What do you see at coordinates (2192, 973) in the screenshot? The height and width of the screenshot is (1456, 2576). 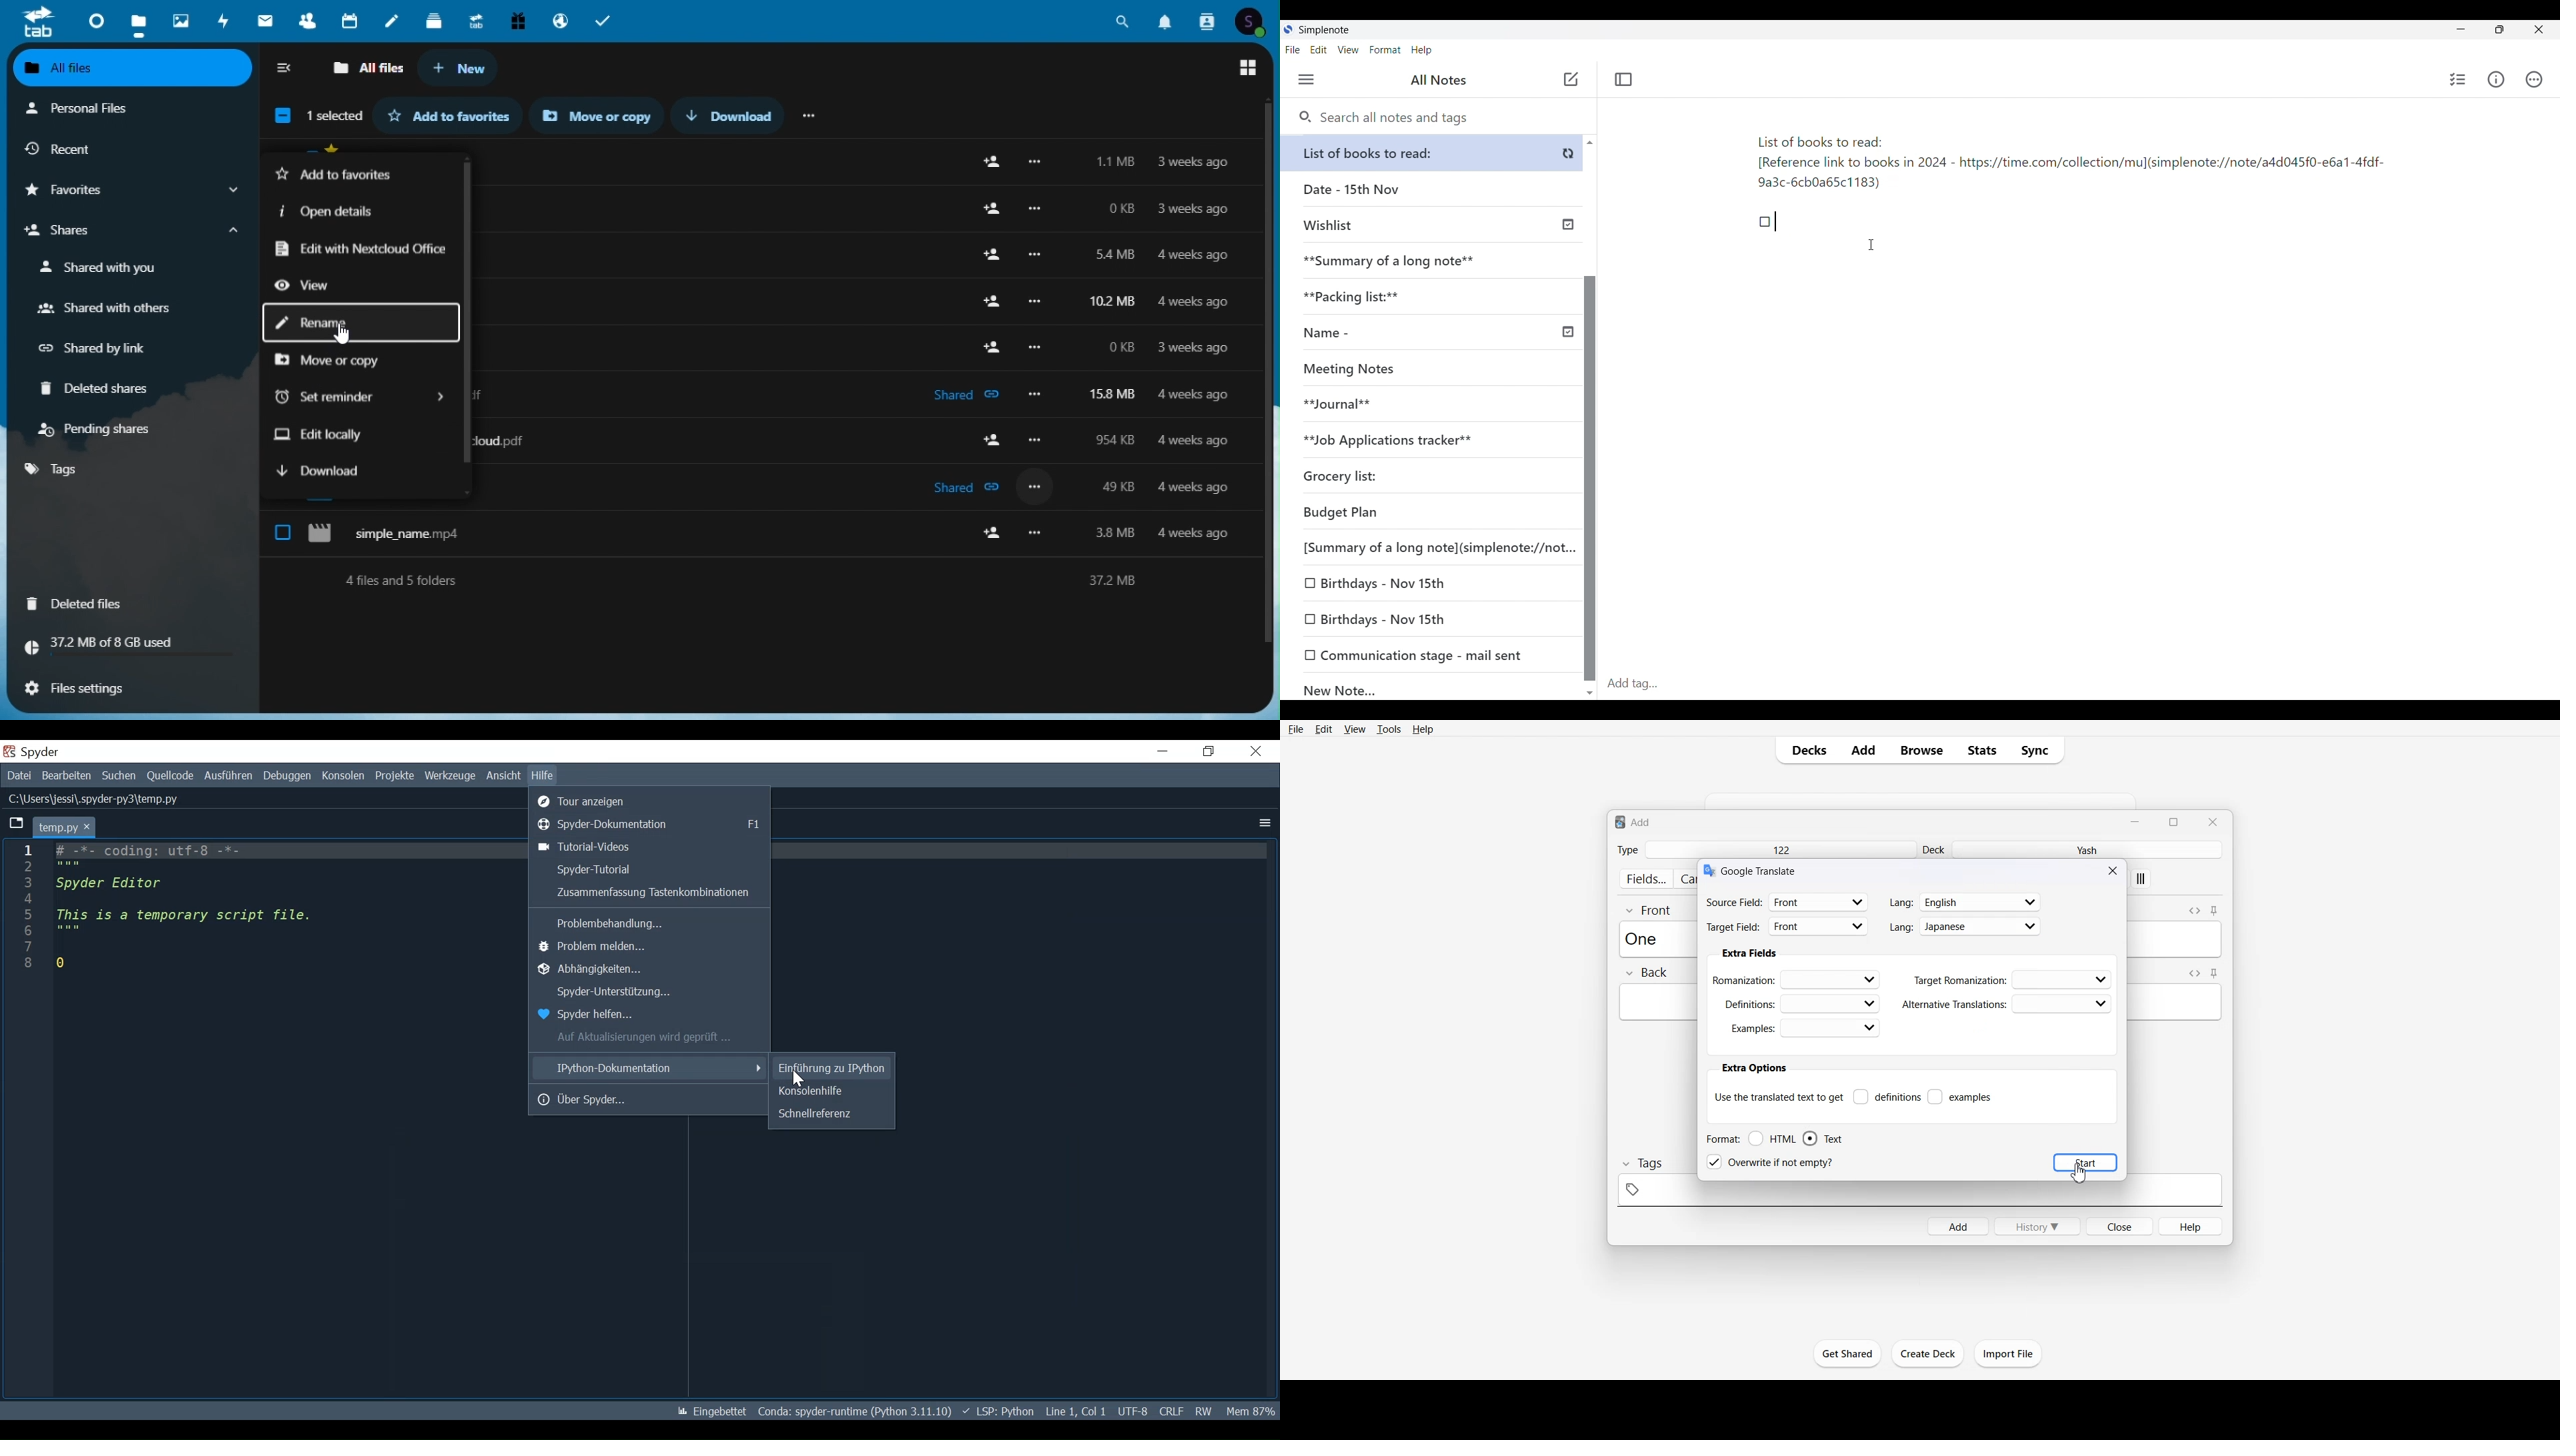 I see `Toggle HTML Editor` at bounding box center [2192, 973].